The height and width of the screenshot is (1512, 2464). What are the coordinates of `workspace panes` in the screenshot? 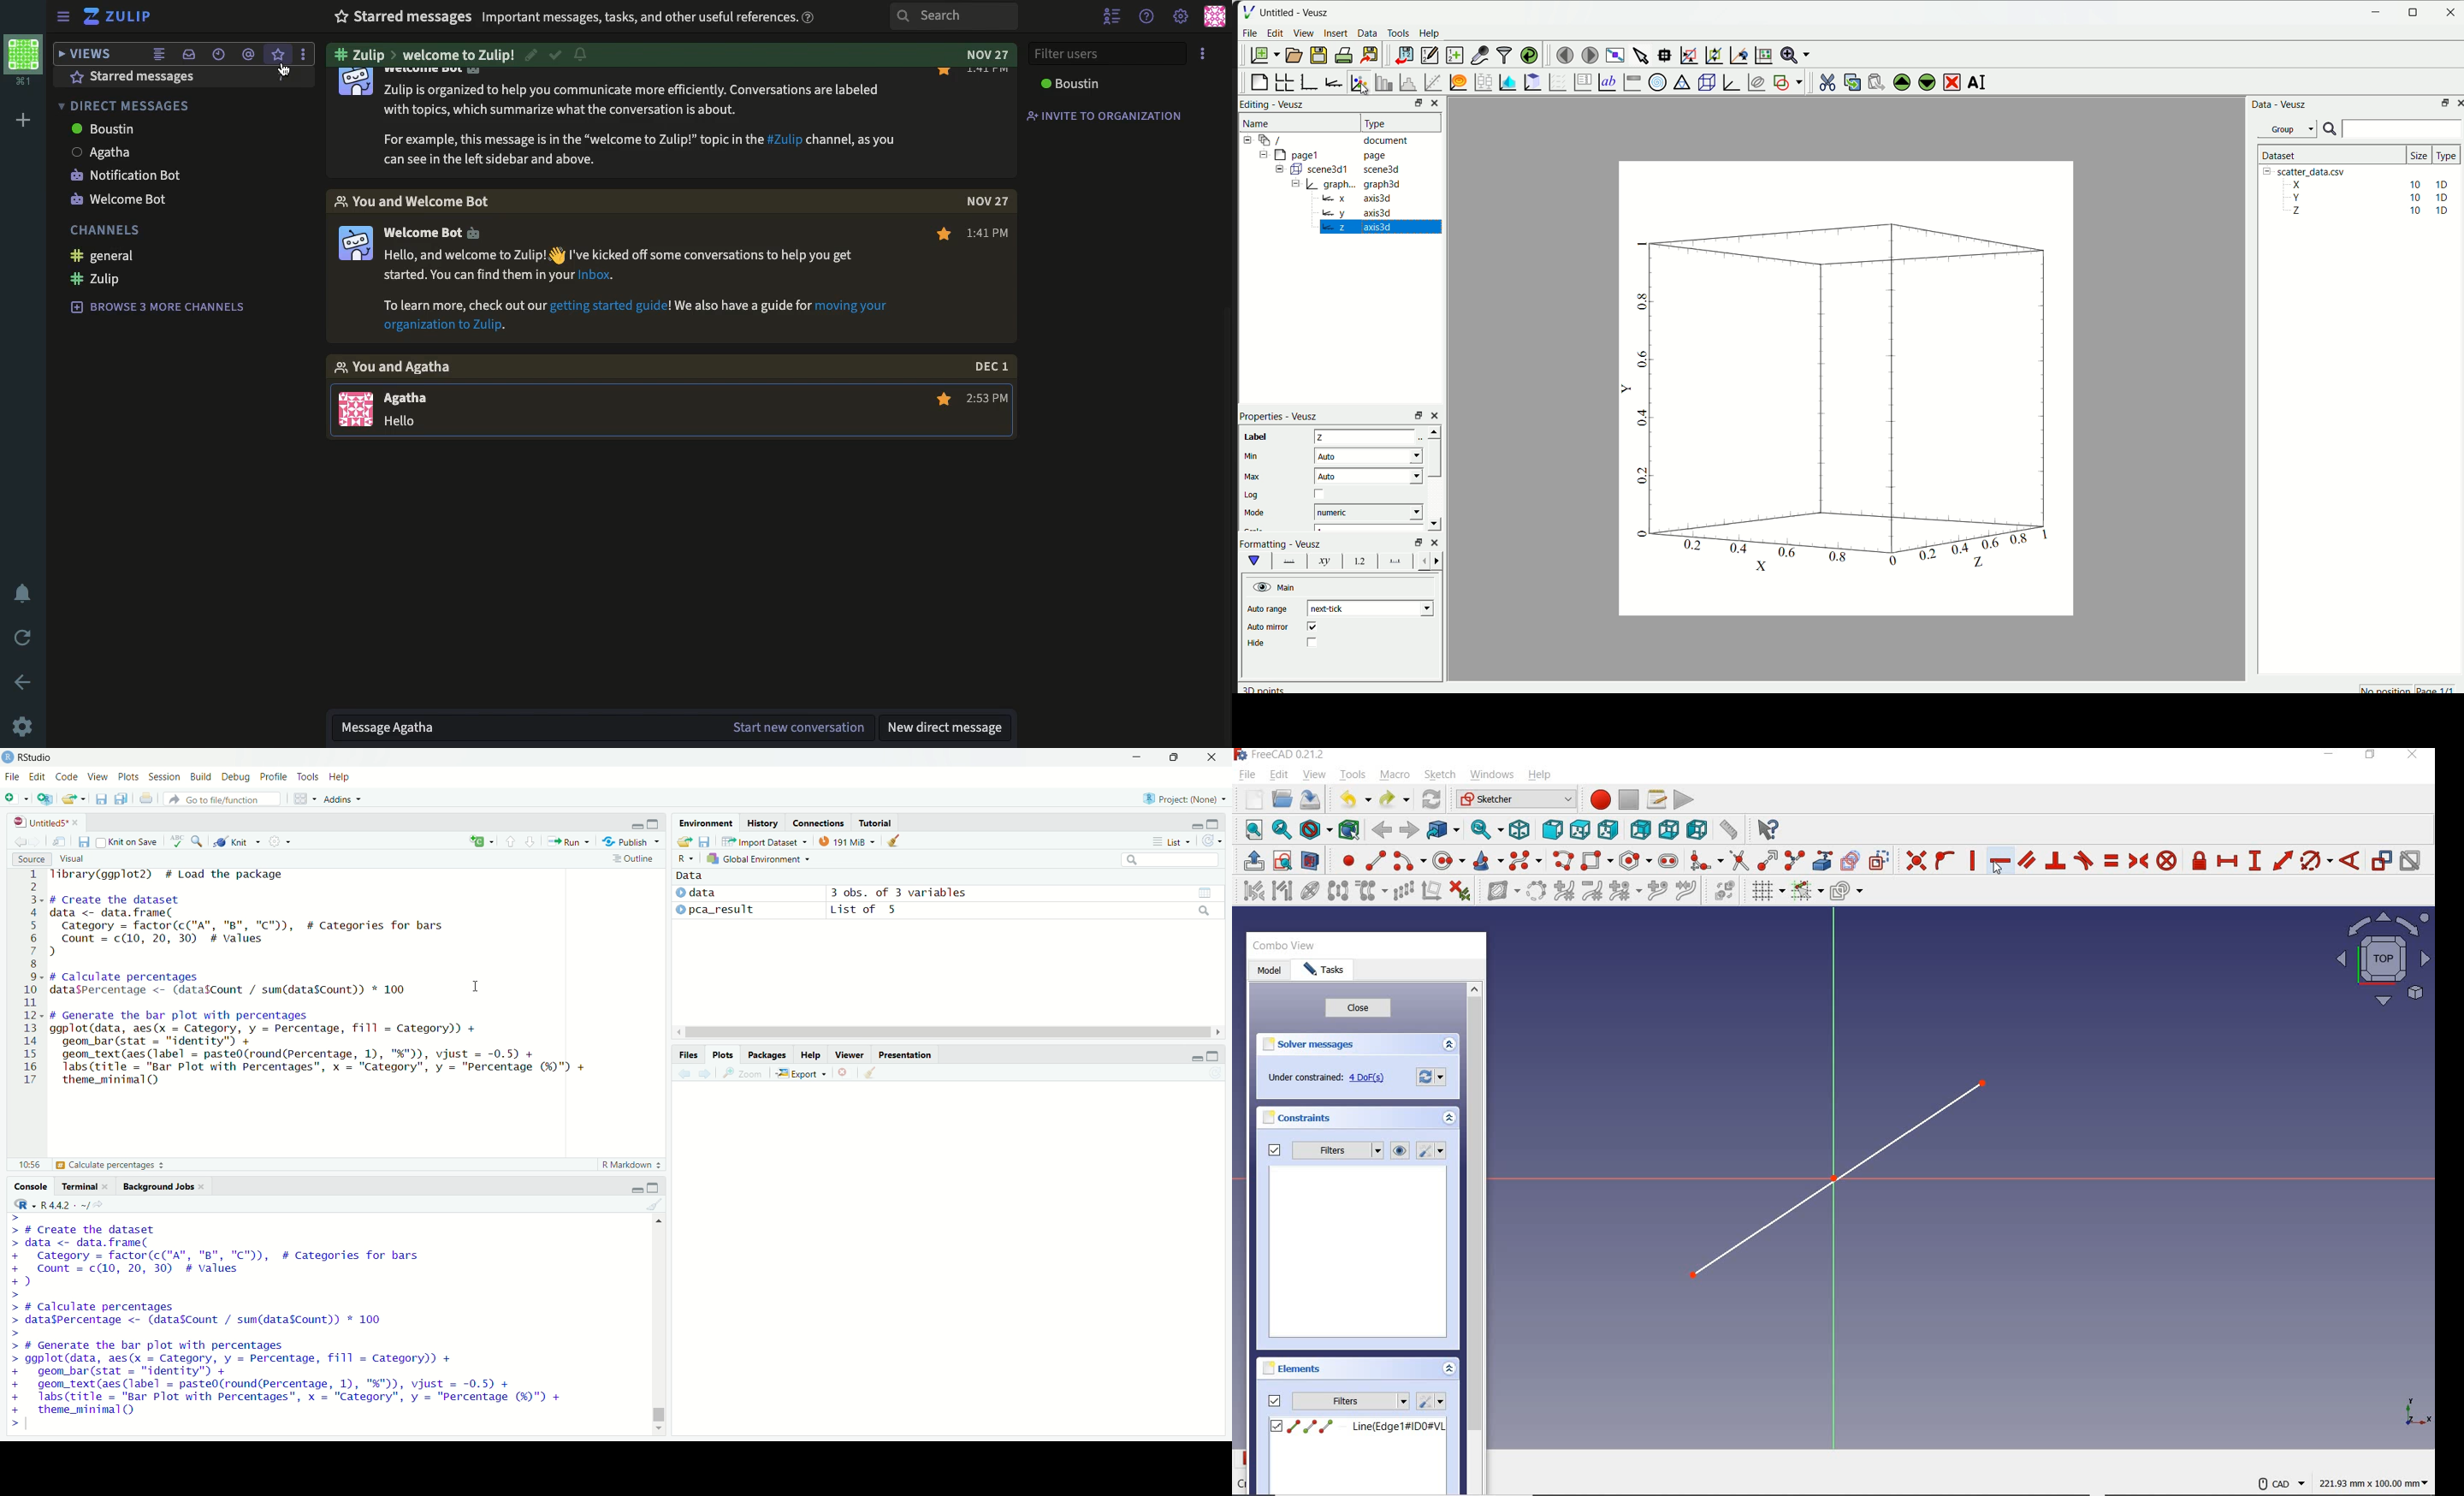 It's located at (302, 798).